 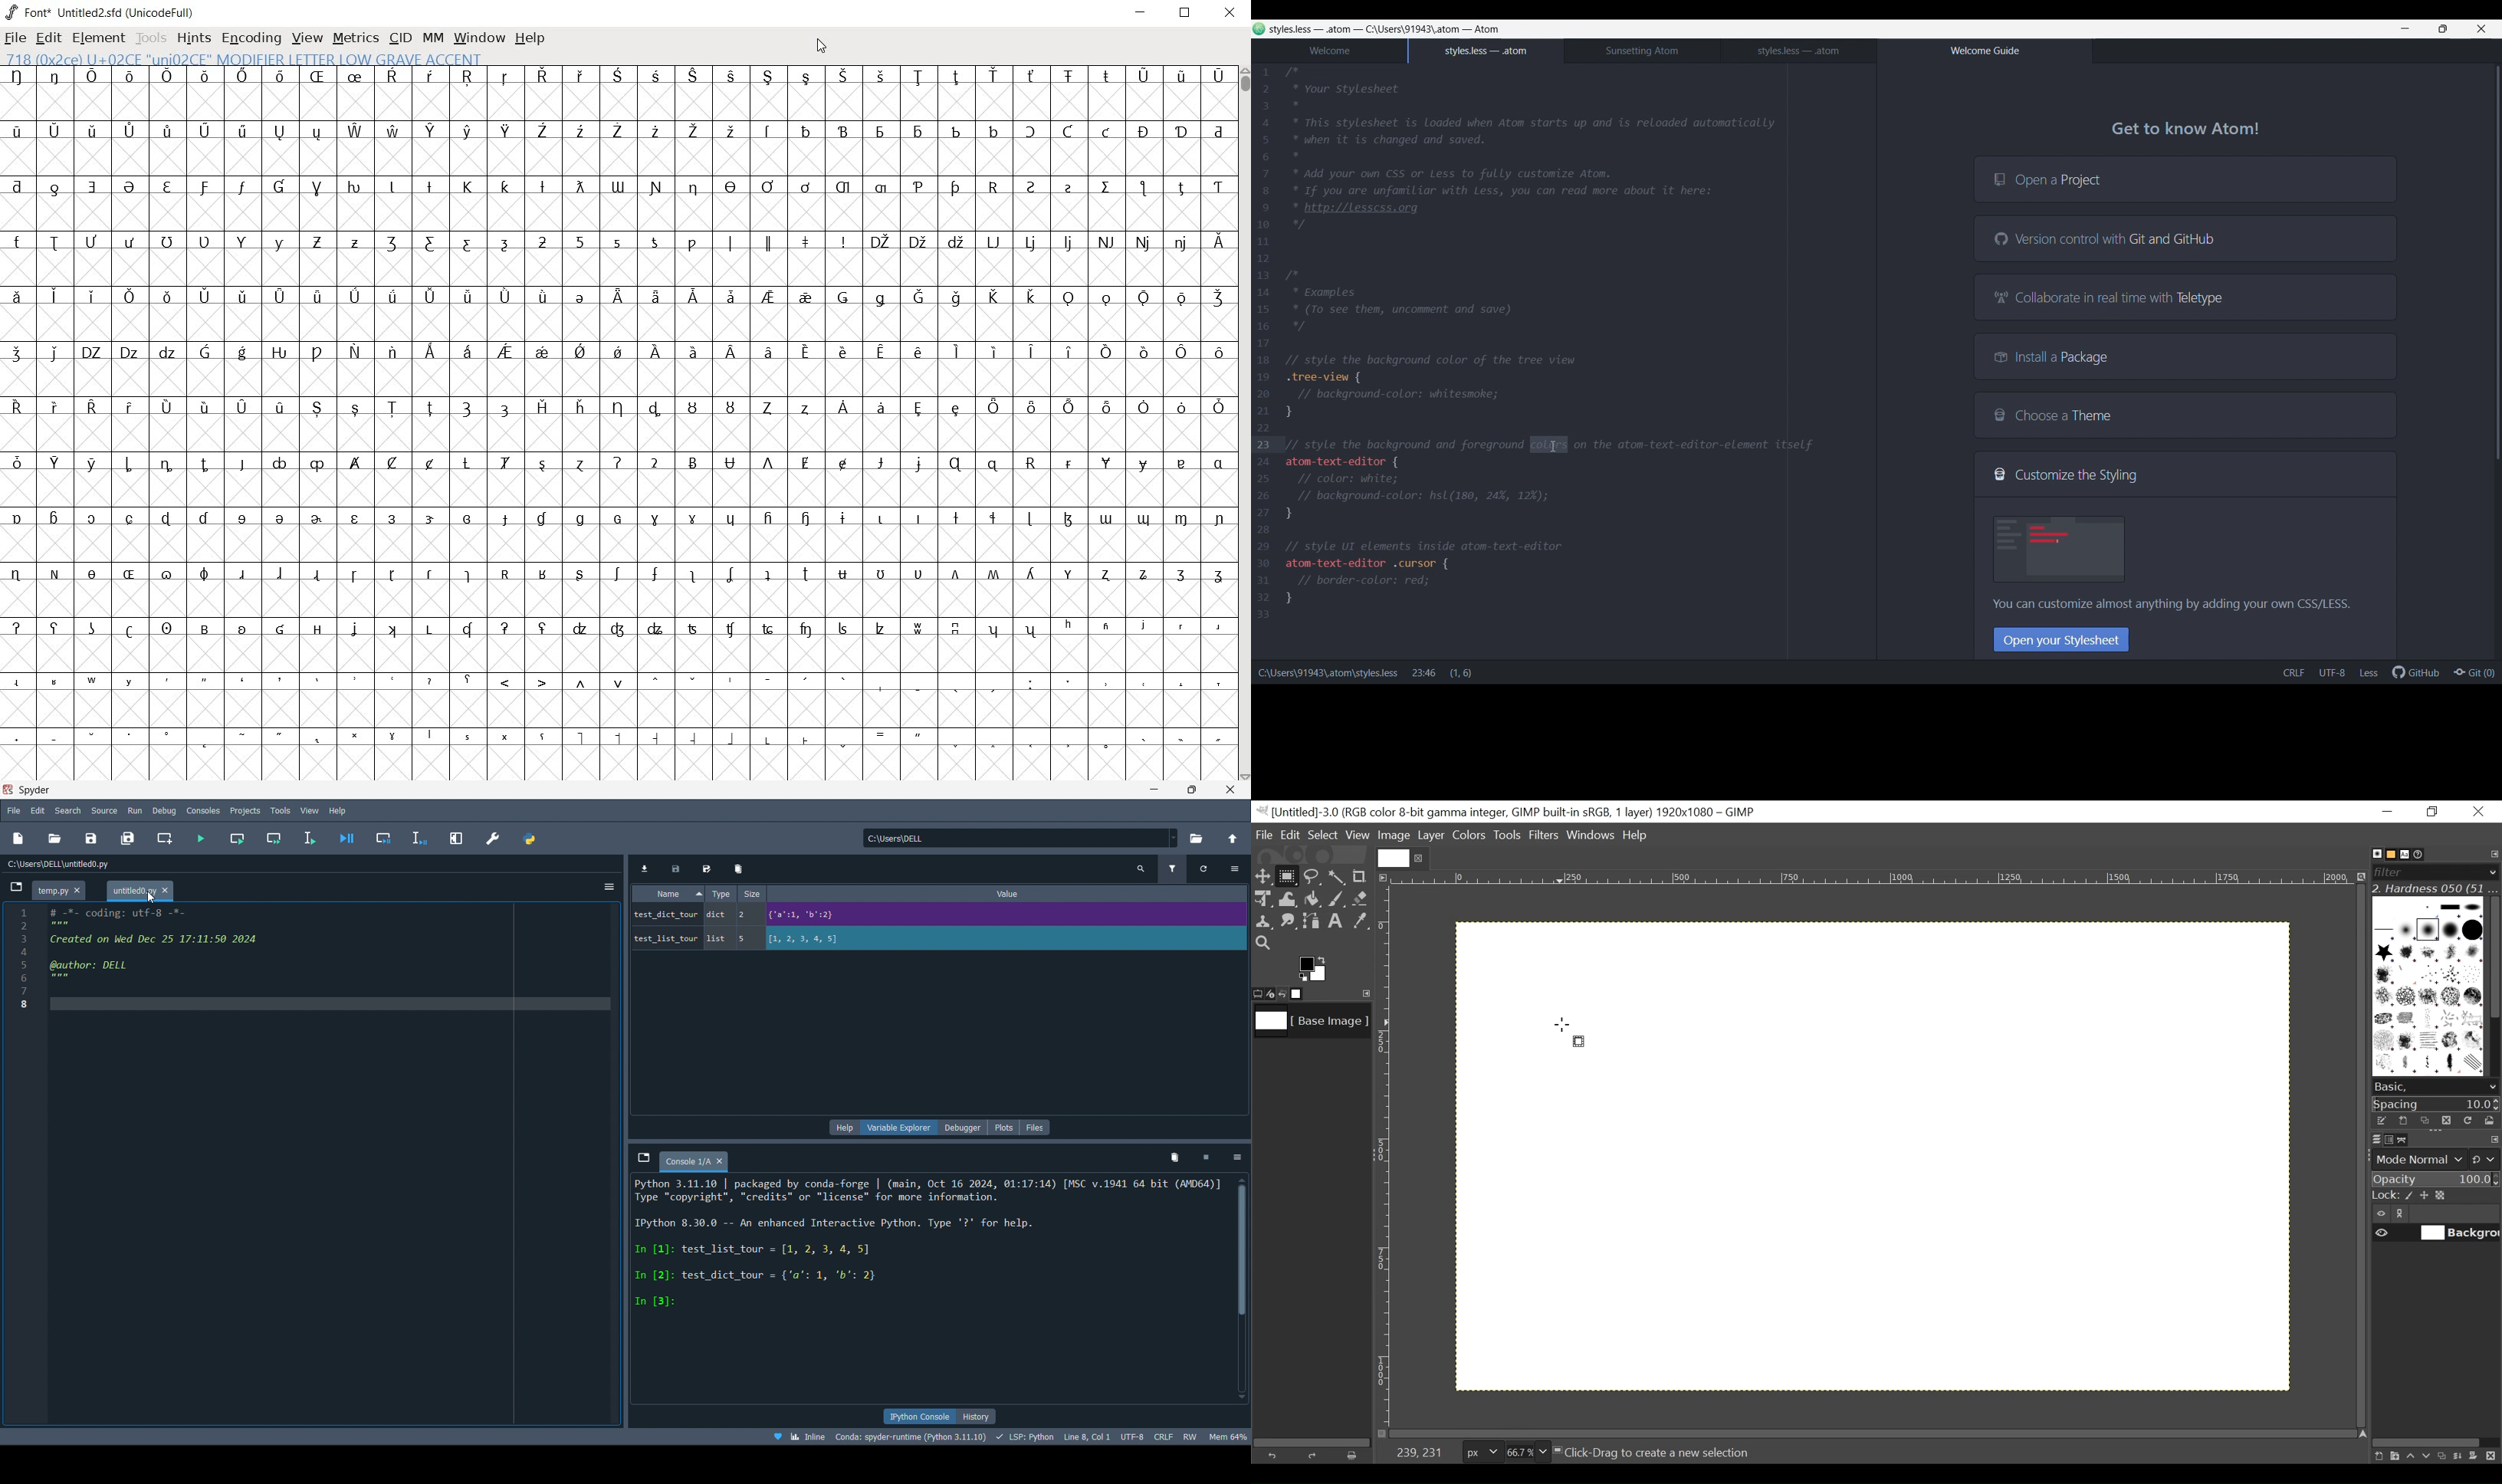 What do you see at coordinates (1172, 1157) in the screenshot?
I see `remove all variables` at bounding box center [1172, 1157].